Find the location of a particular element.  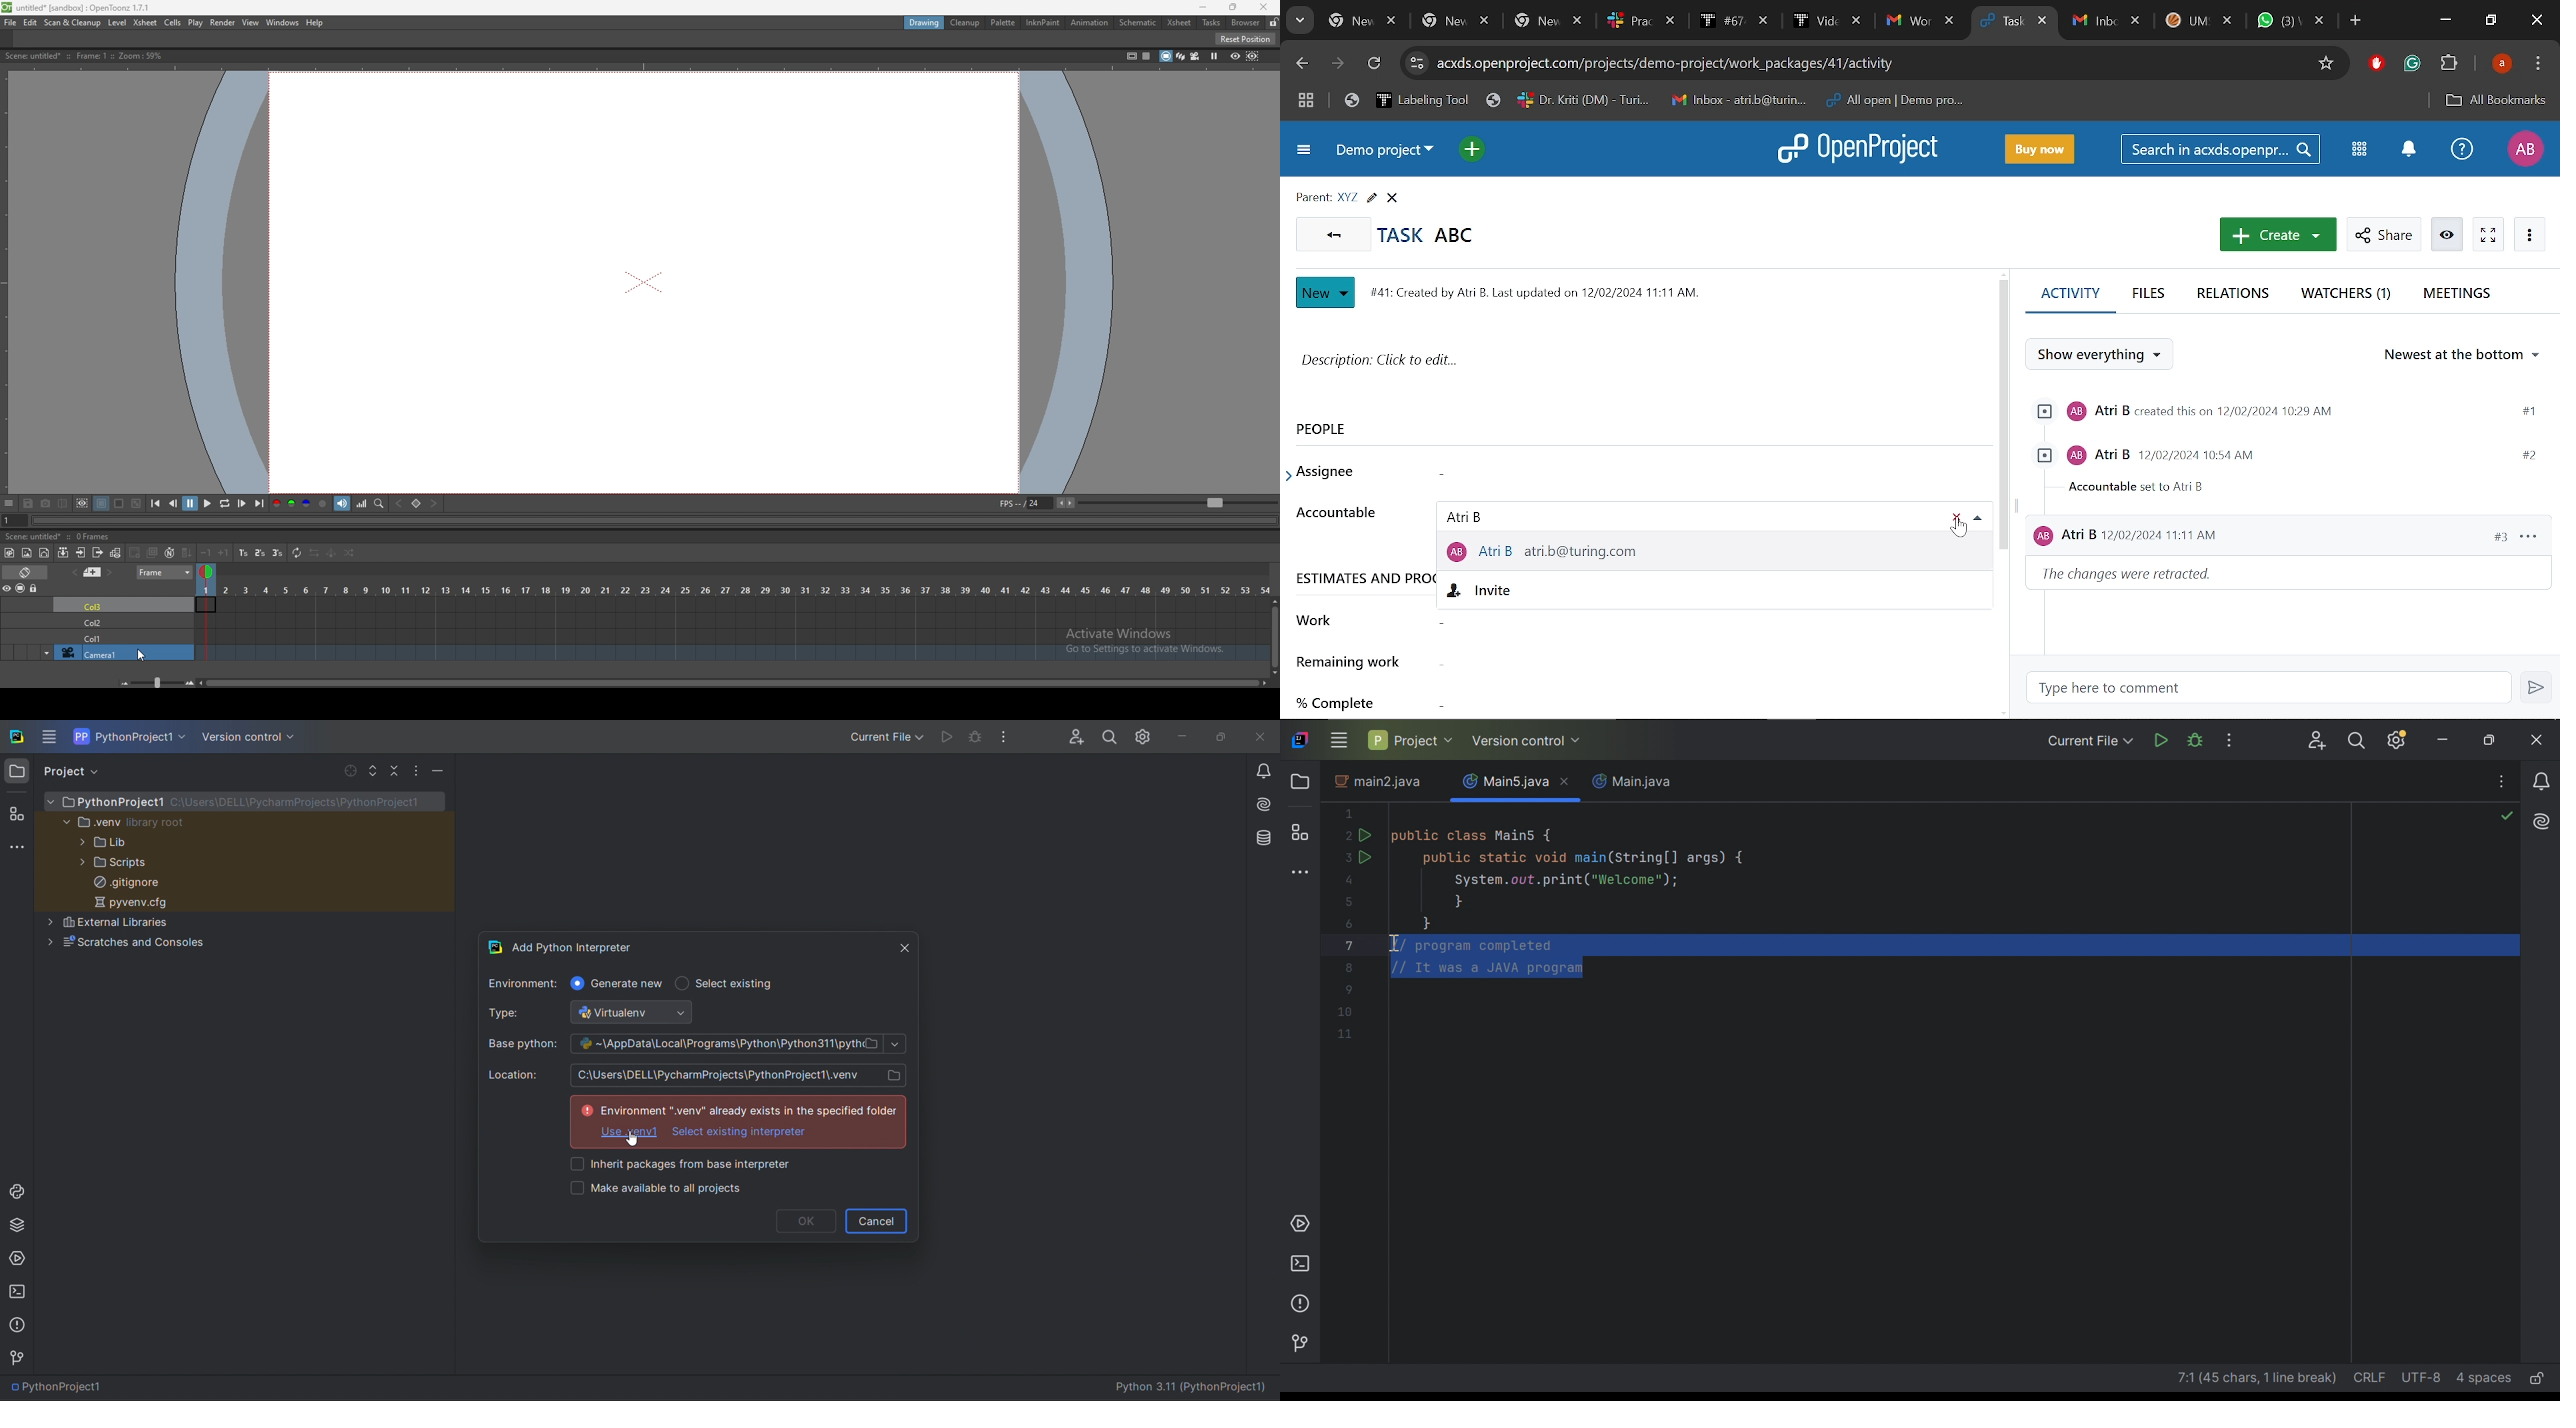

Go to previous page is located at coordinates (1332, 233).